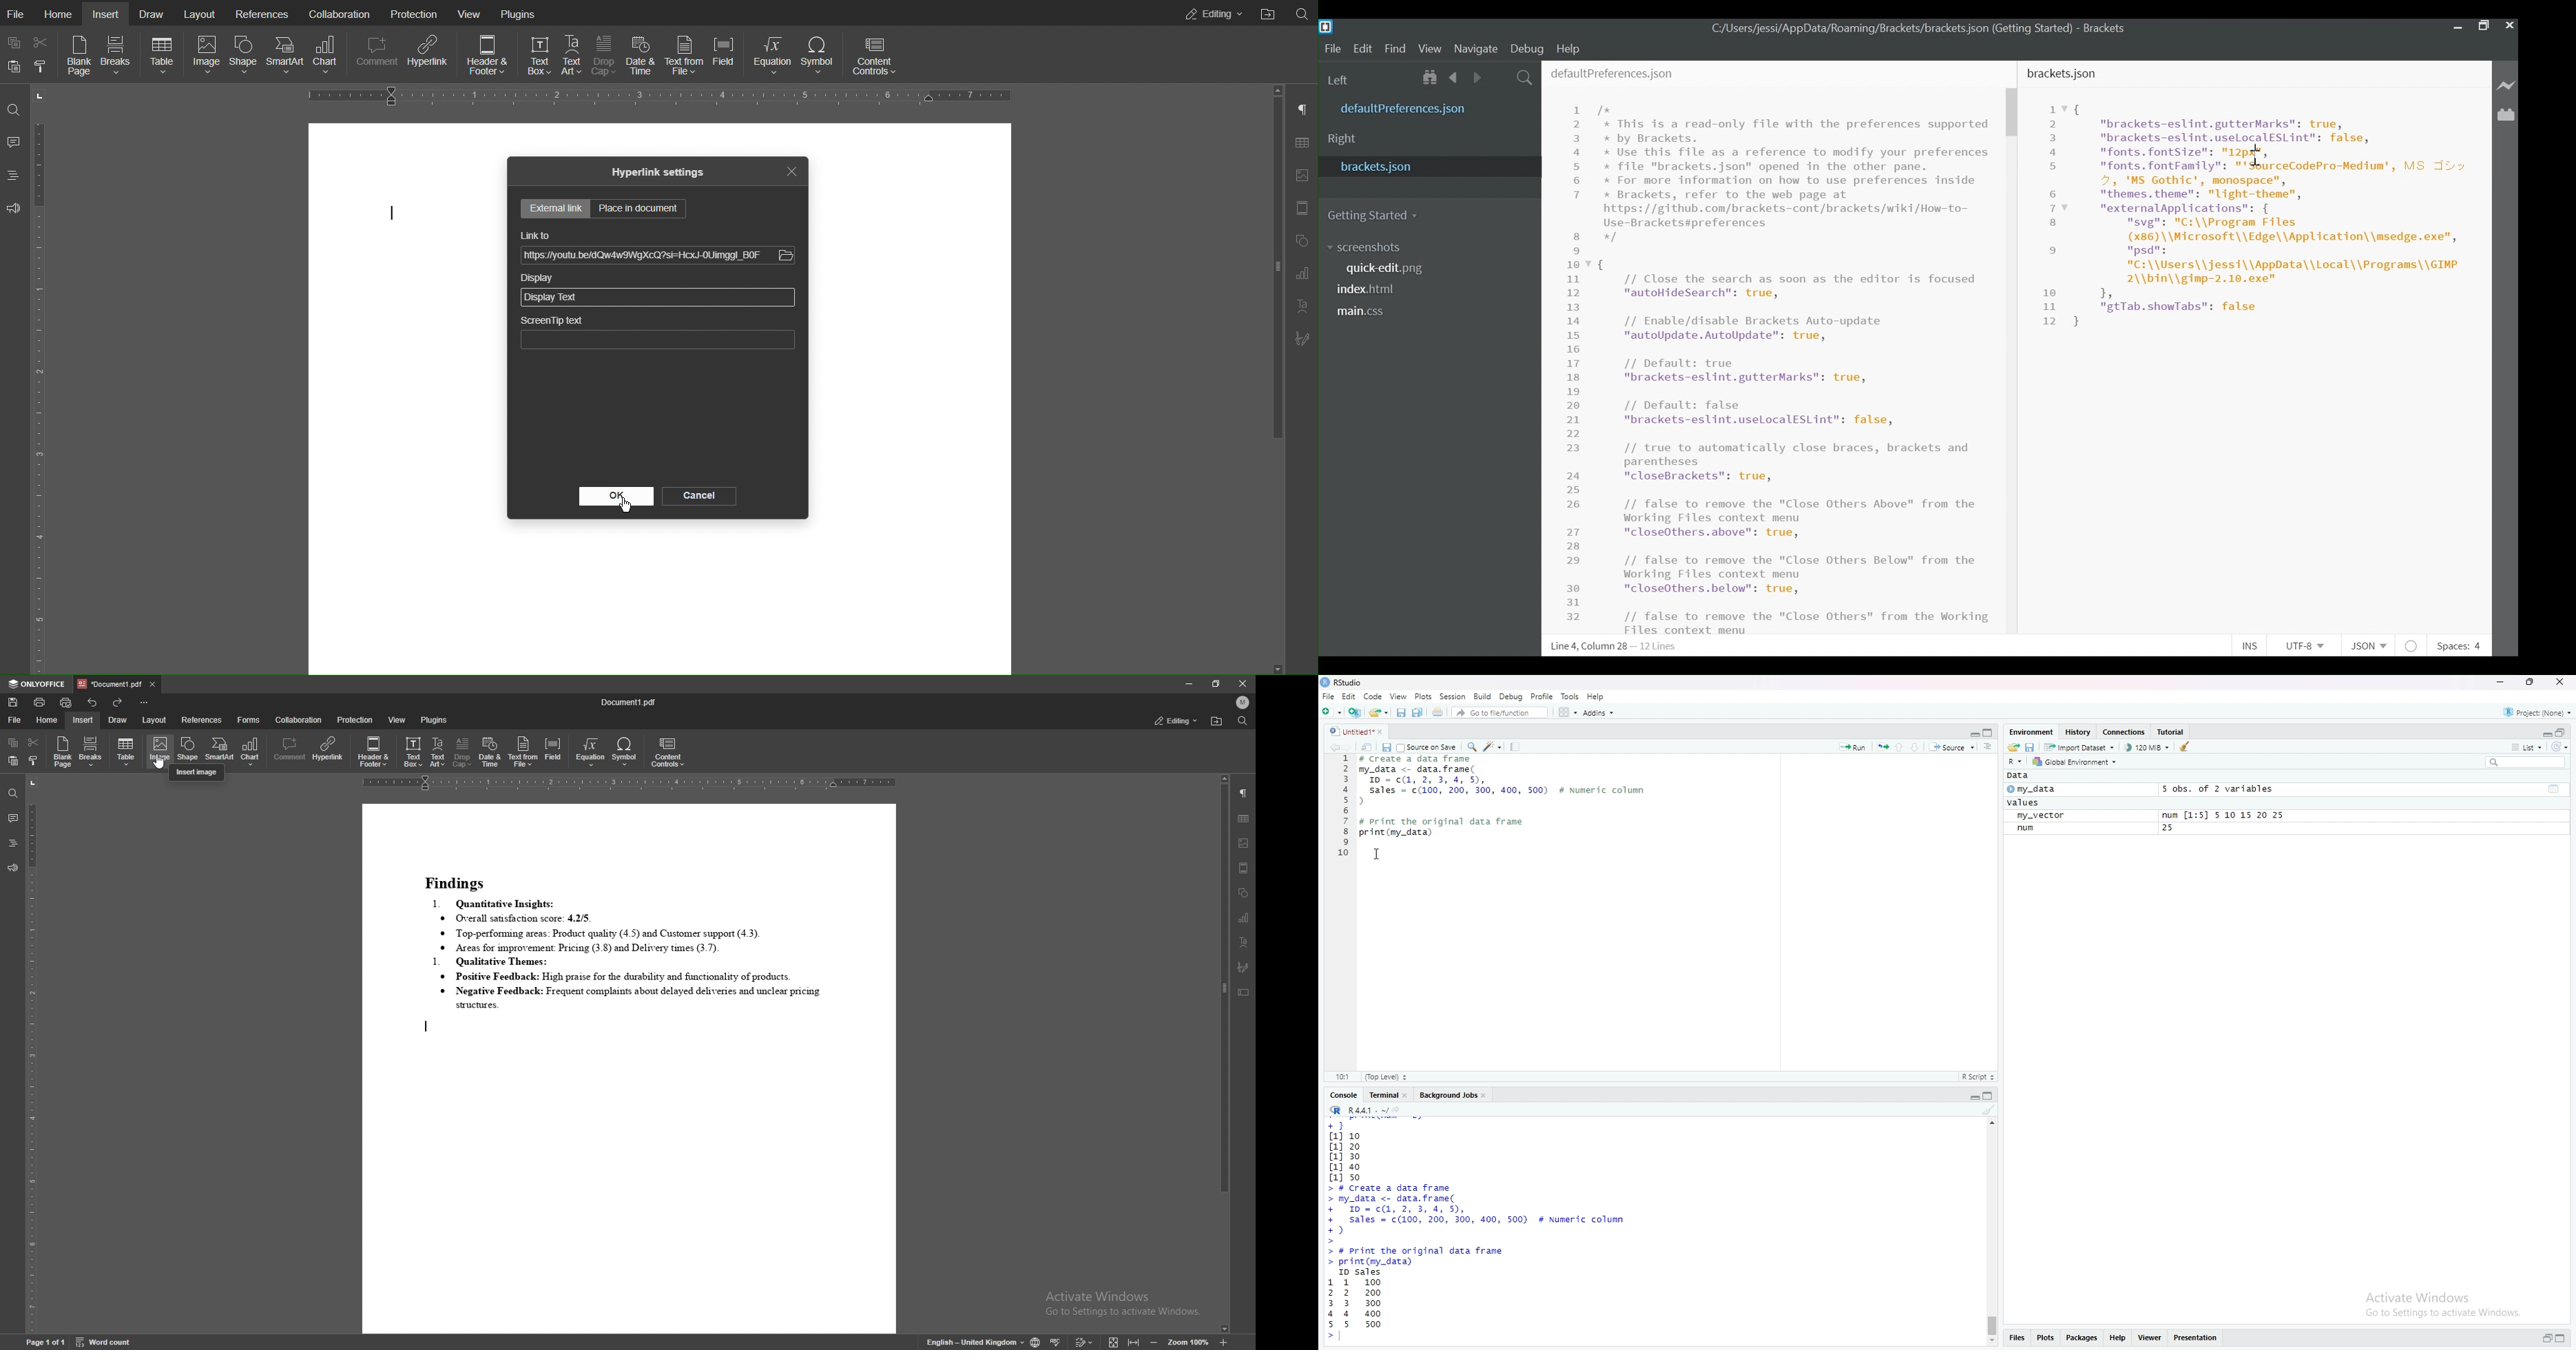 The height and width of the screenshot is (1372, 2576). What do you see at coordinates (1397, 697) in the screenshot?
I see `View` at bounding box center [1397, 697].